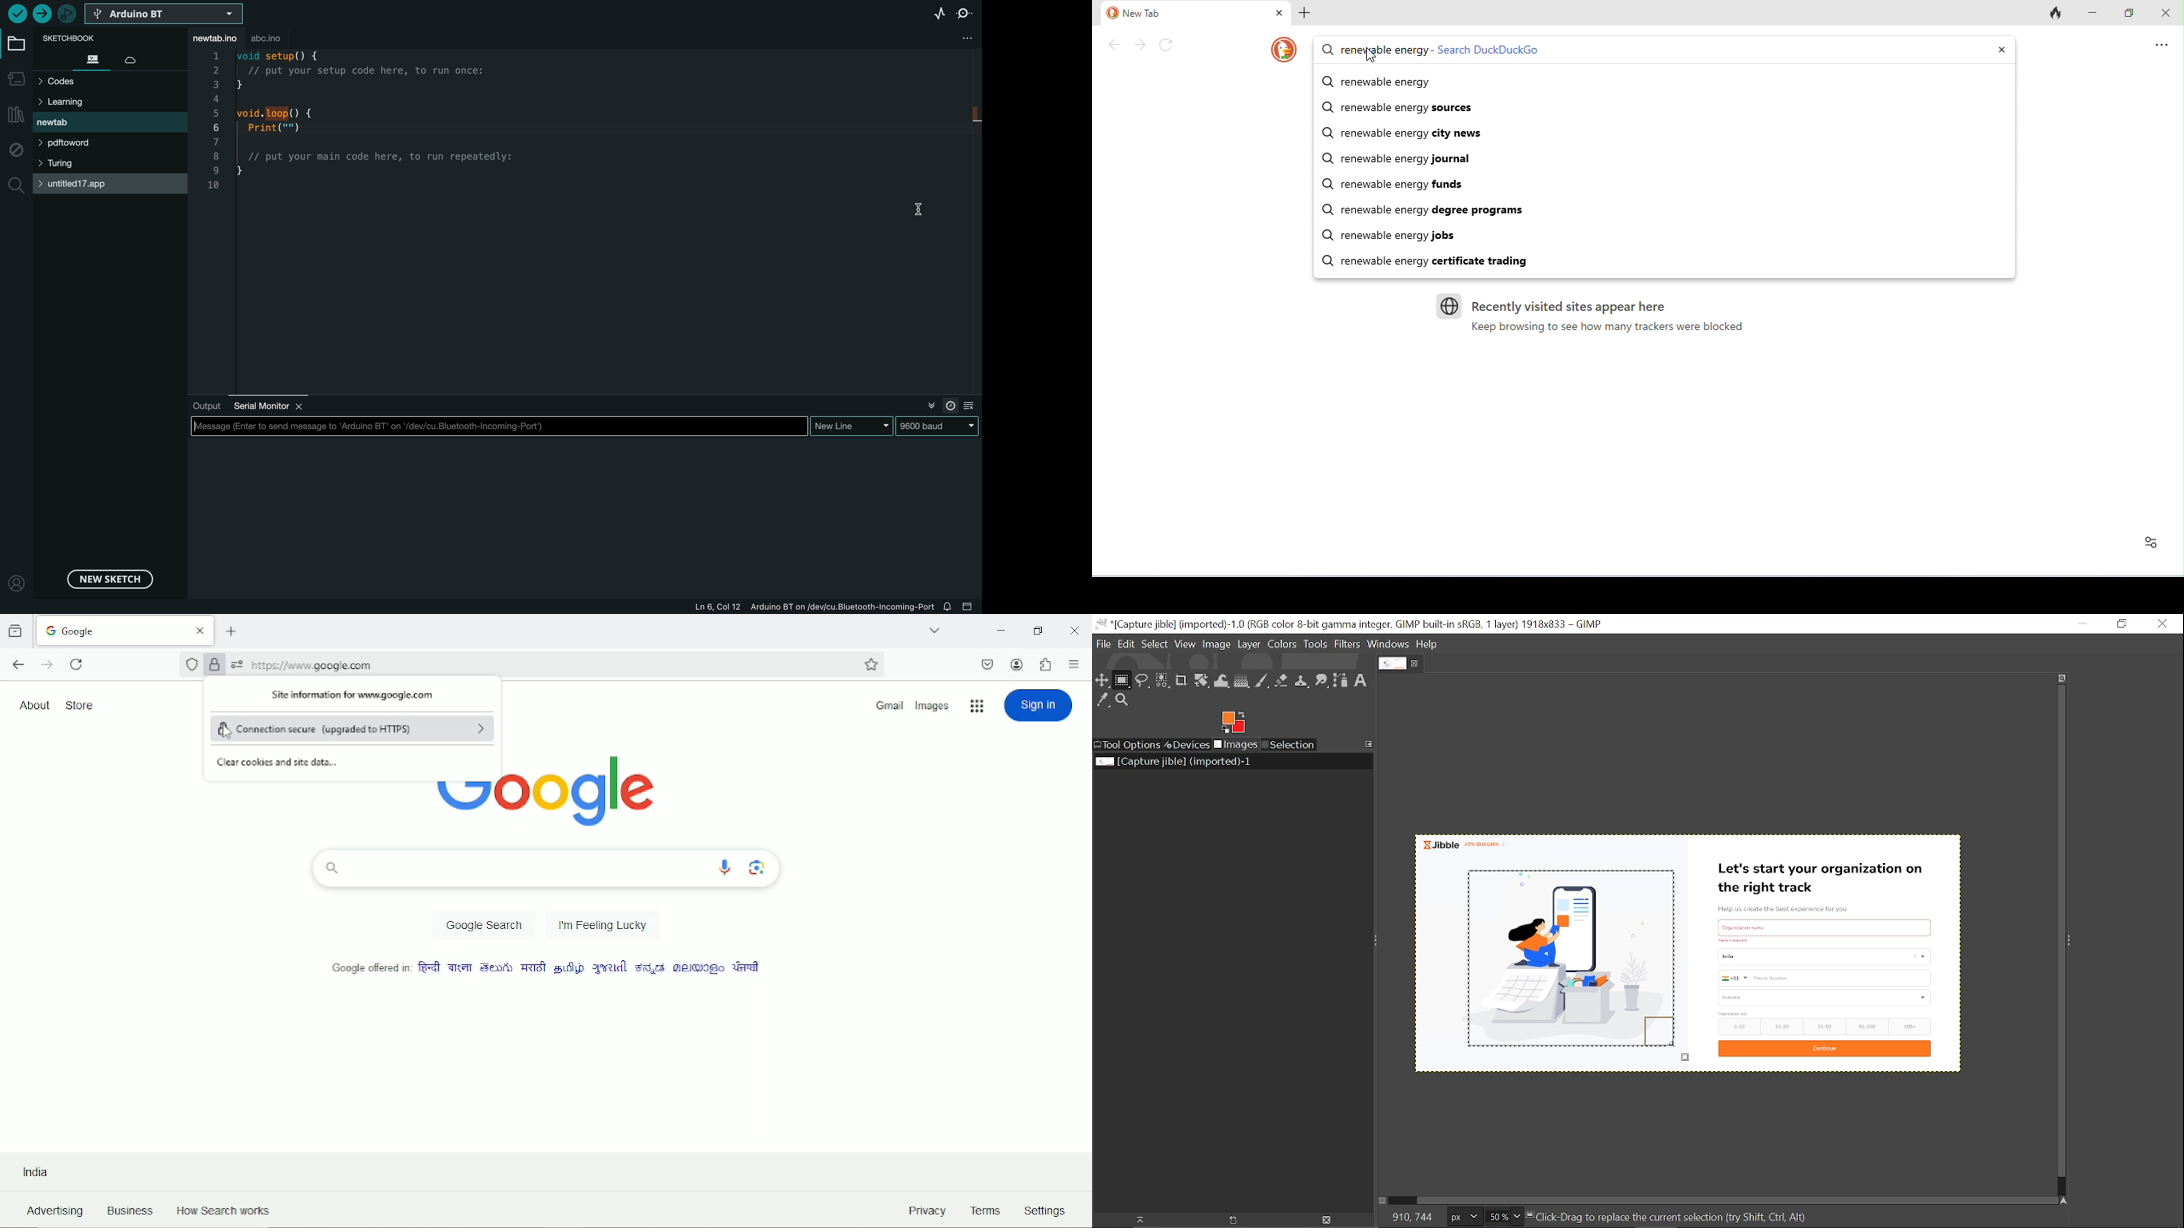  Describe the element at coordinates (1284, 50) in the screenshot. I see `duckduck go logo` at that location.